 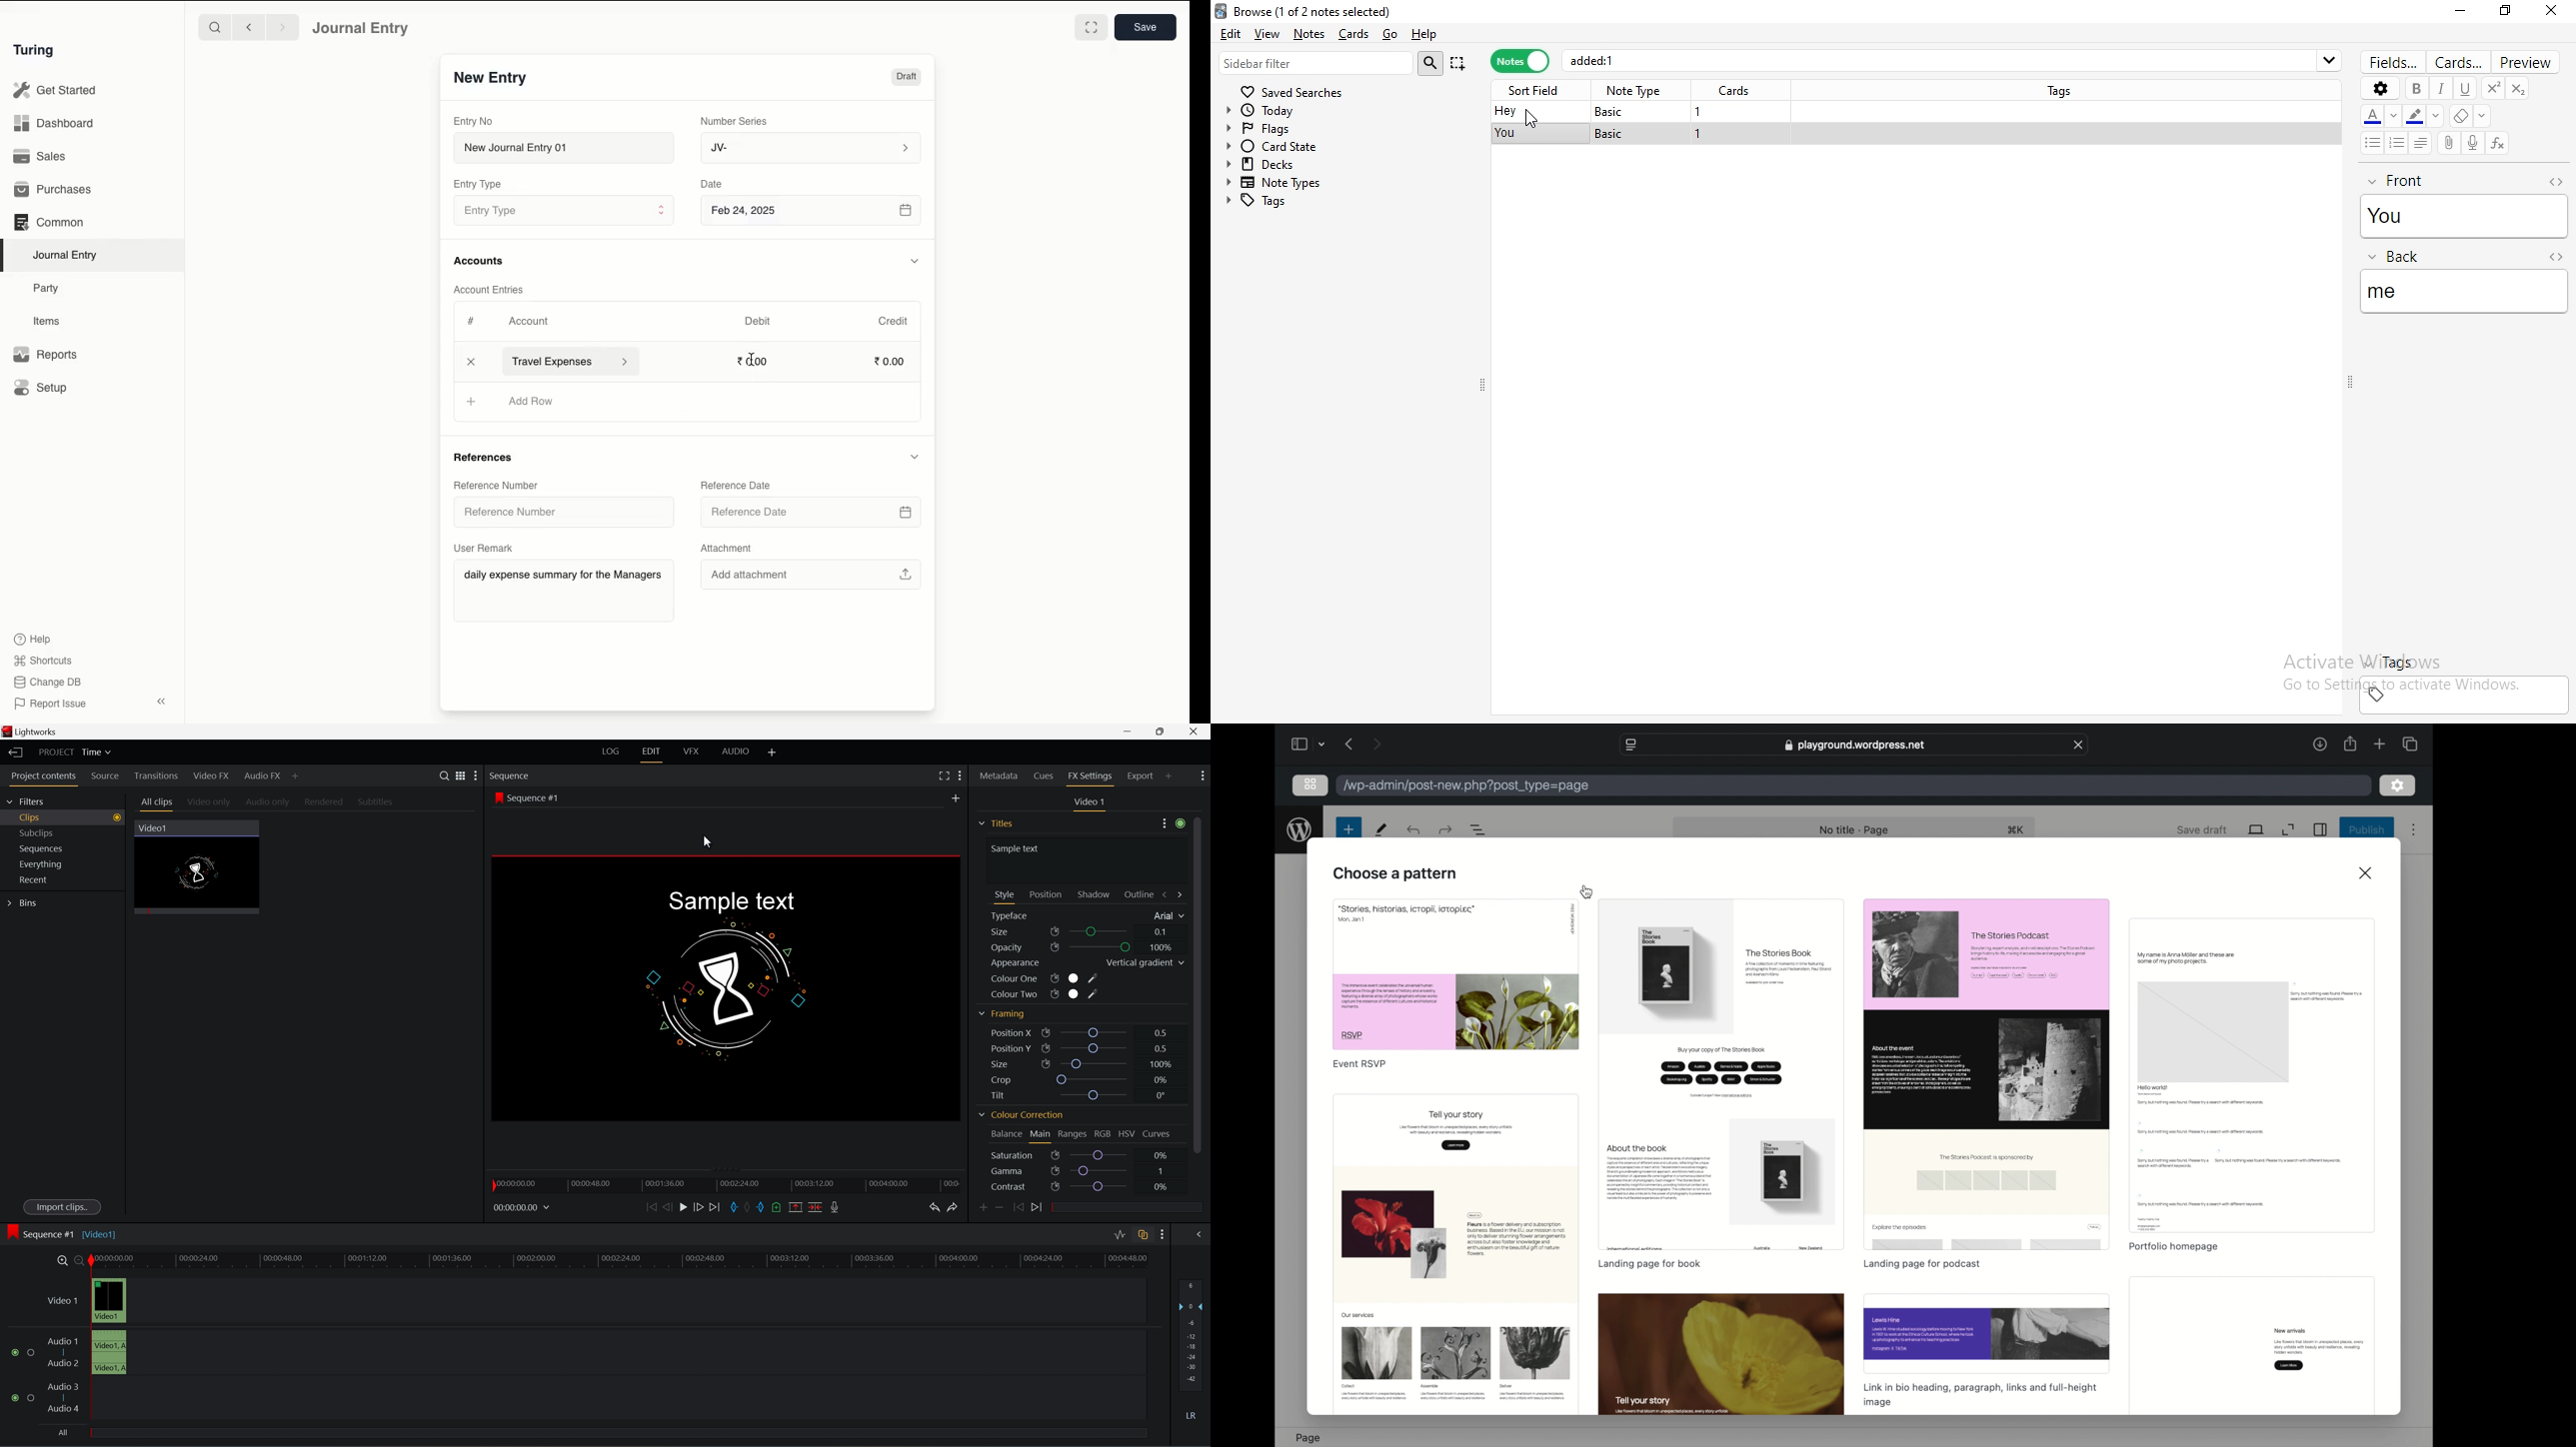 I want to click on References, so click(x=490, y=456).